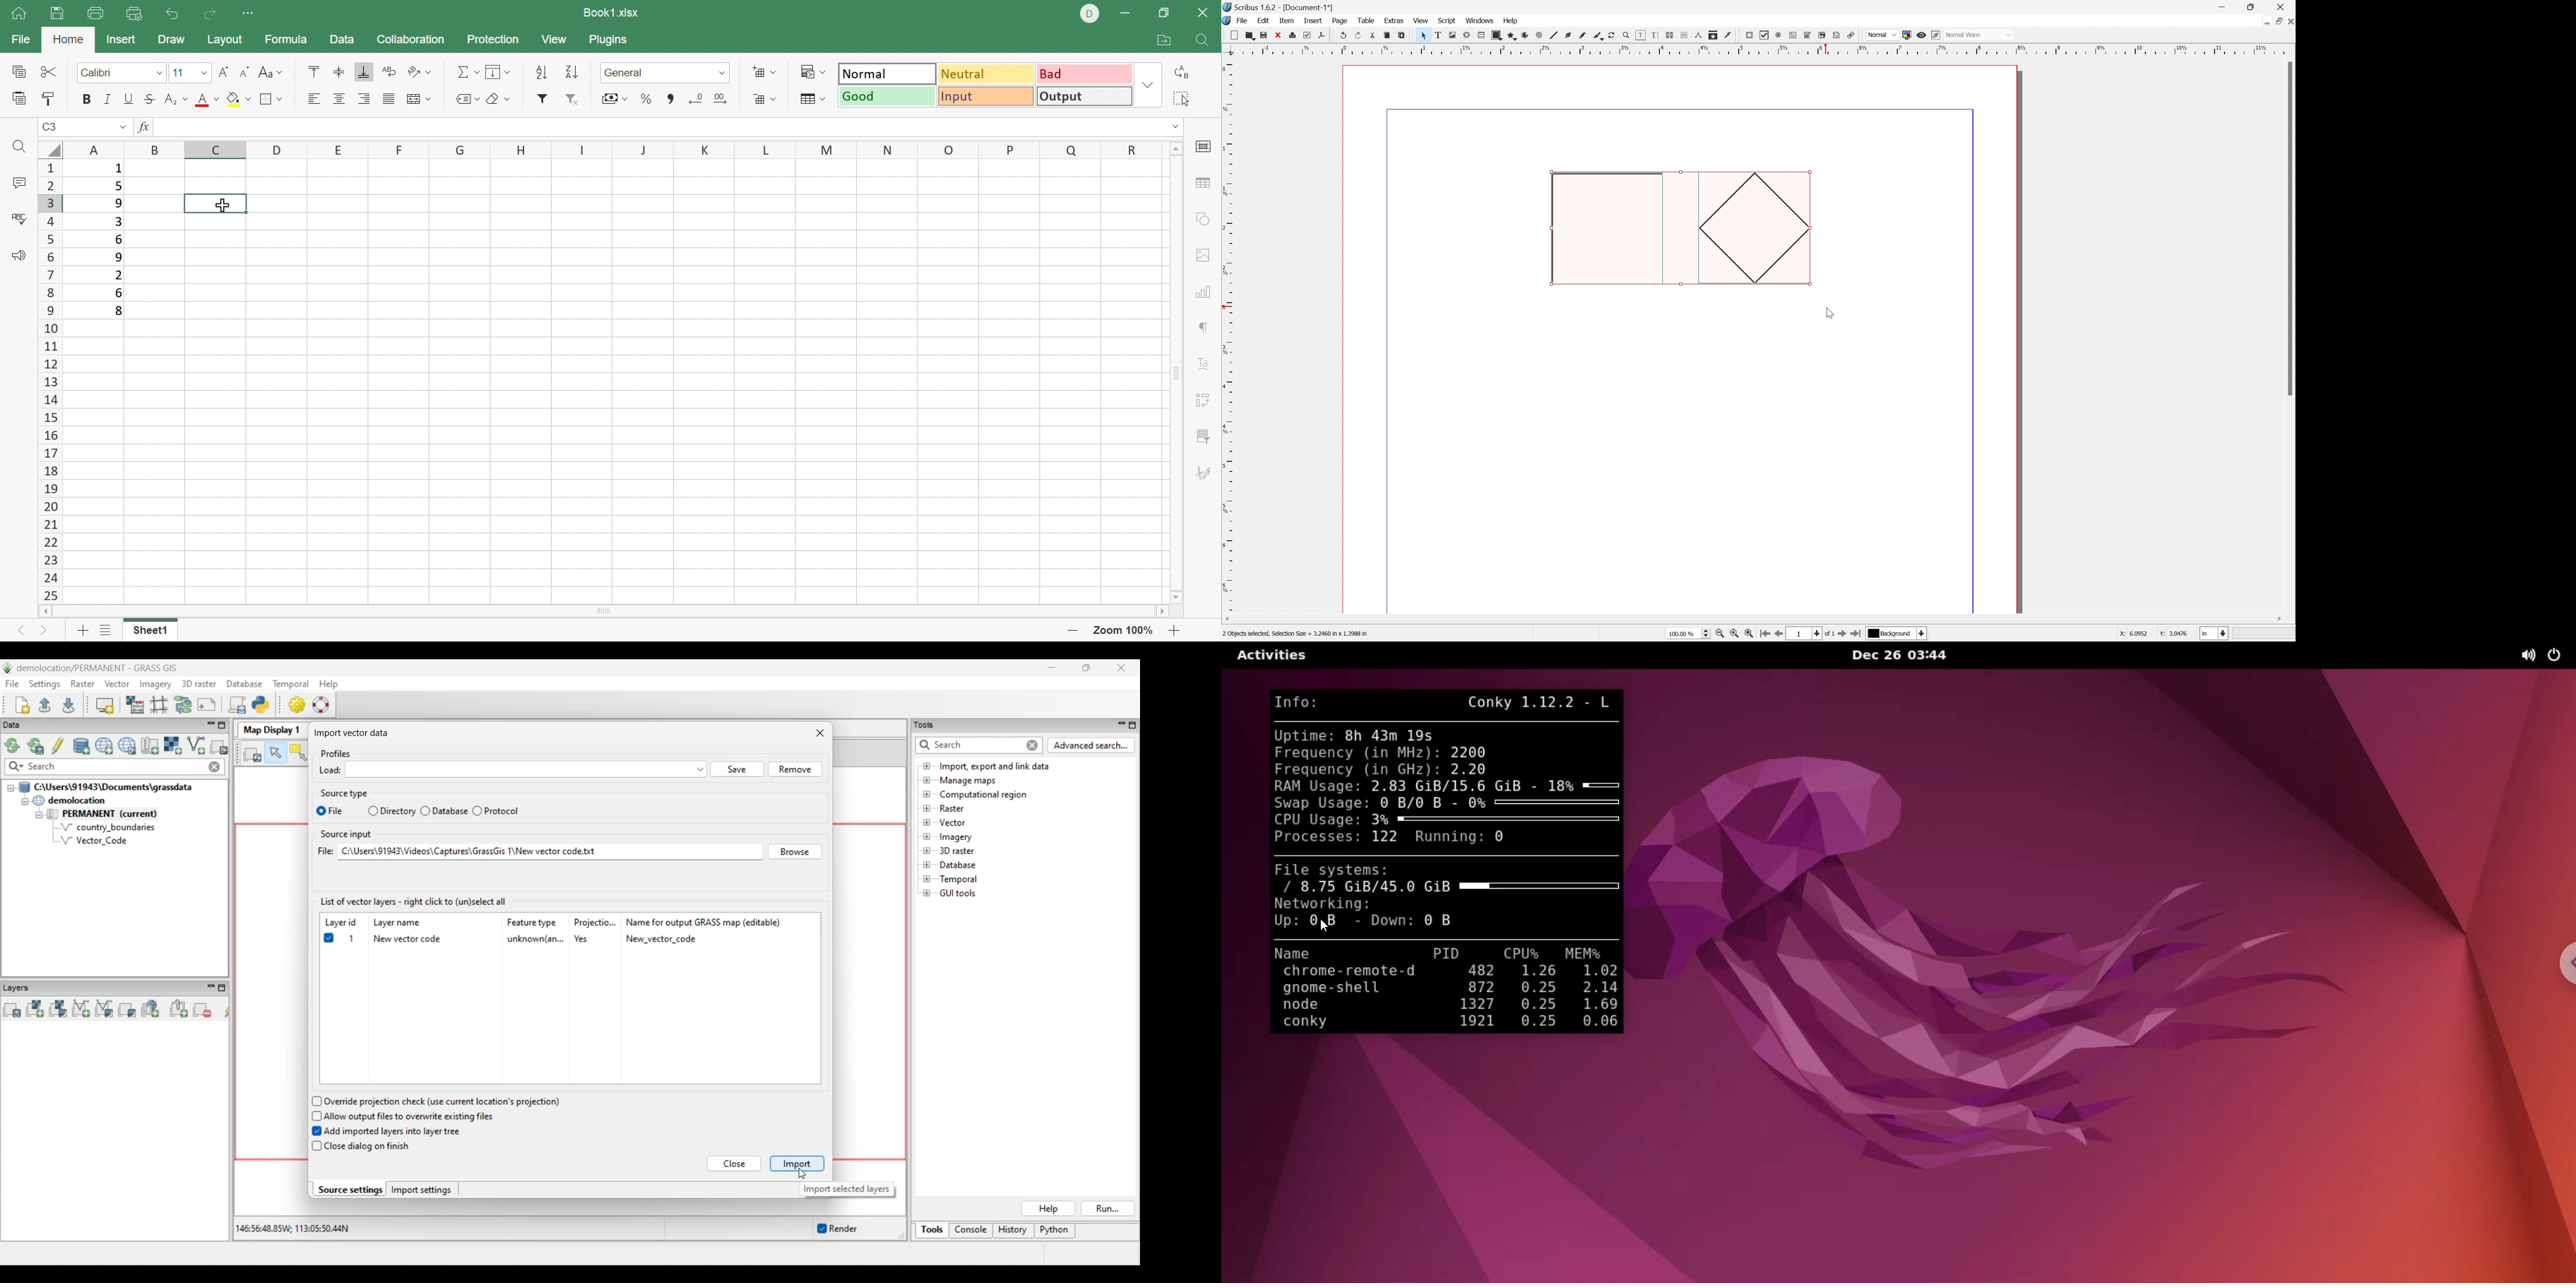 The width and height of the screenshot is (2576, 1288). I want to click on item, so click(1287, 21).